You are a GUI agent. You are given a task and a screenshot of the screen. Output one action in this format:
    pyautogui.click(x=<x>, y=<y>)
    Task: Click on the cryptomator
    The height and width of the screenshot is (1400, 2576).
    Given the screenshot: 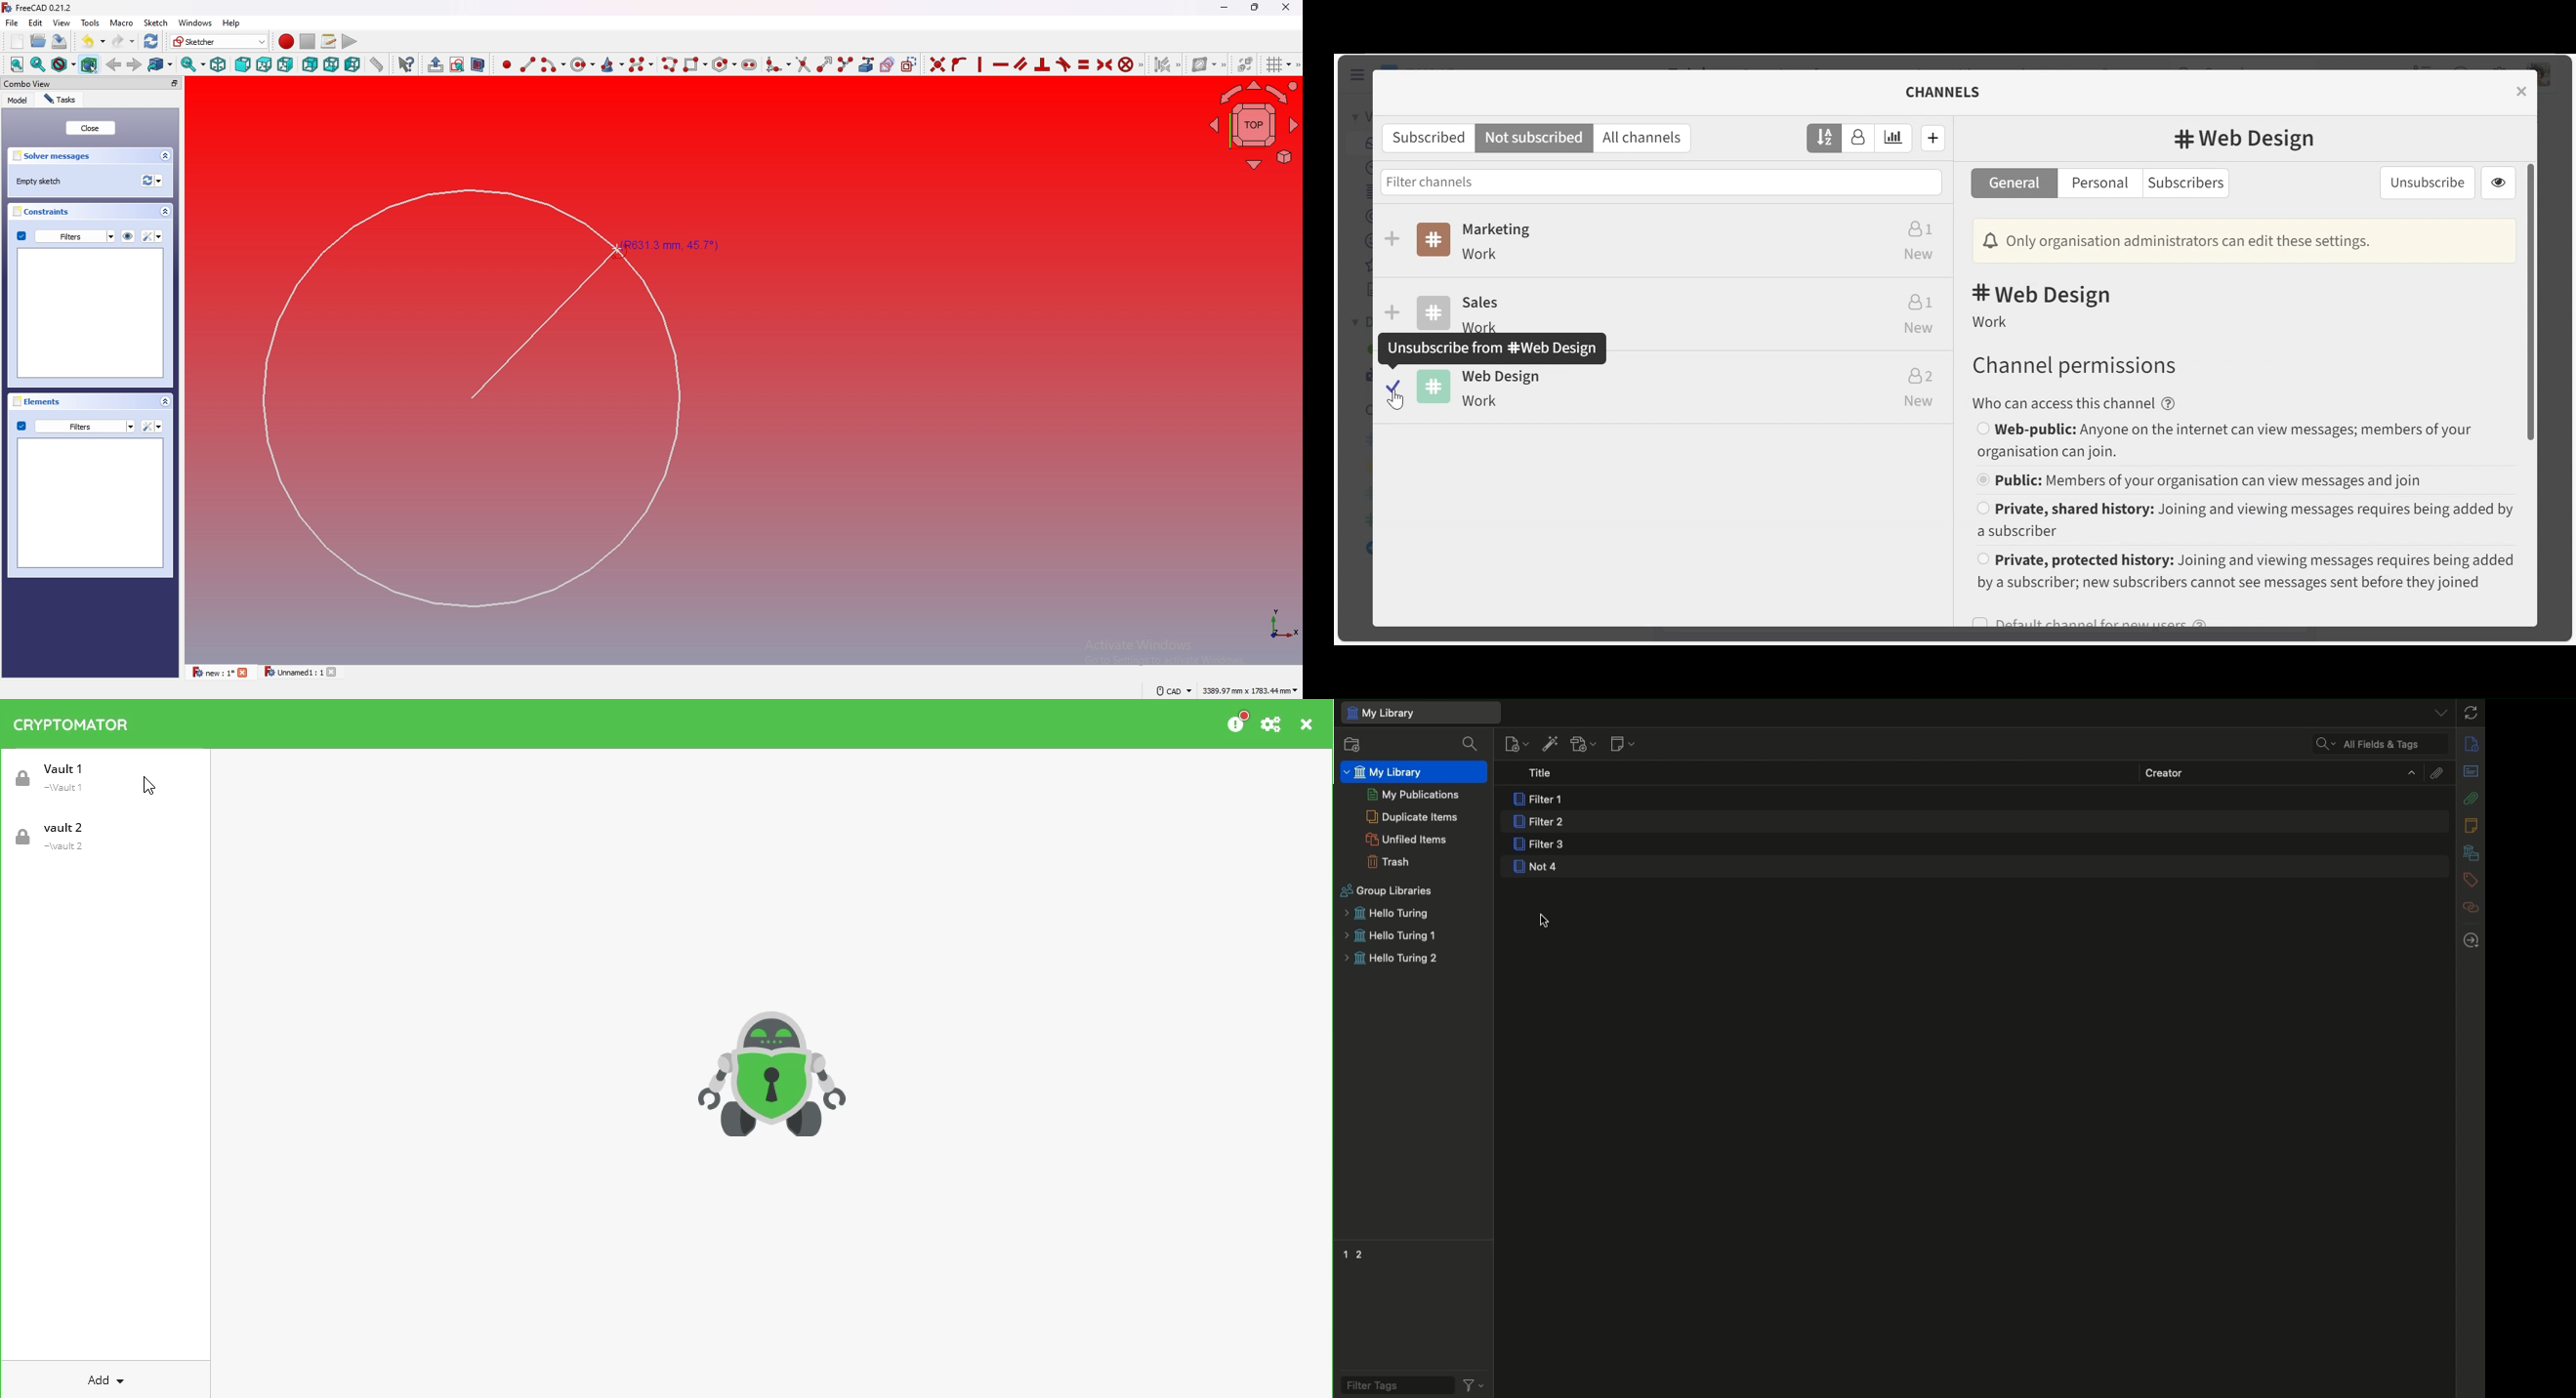 What is the action you would take?
    pyautogui.click(x=72, y=724)
    